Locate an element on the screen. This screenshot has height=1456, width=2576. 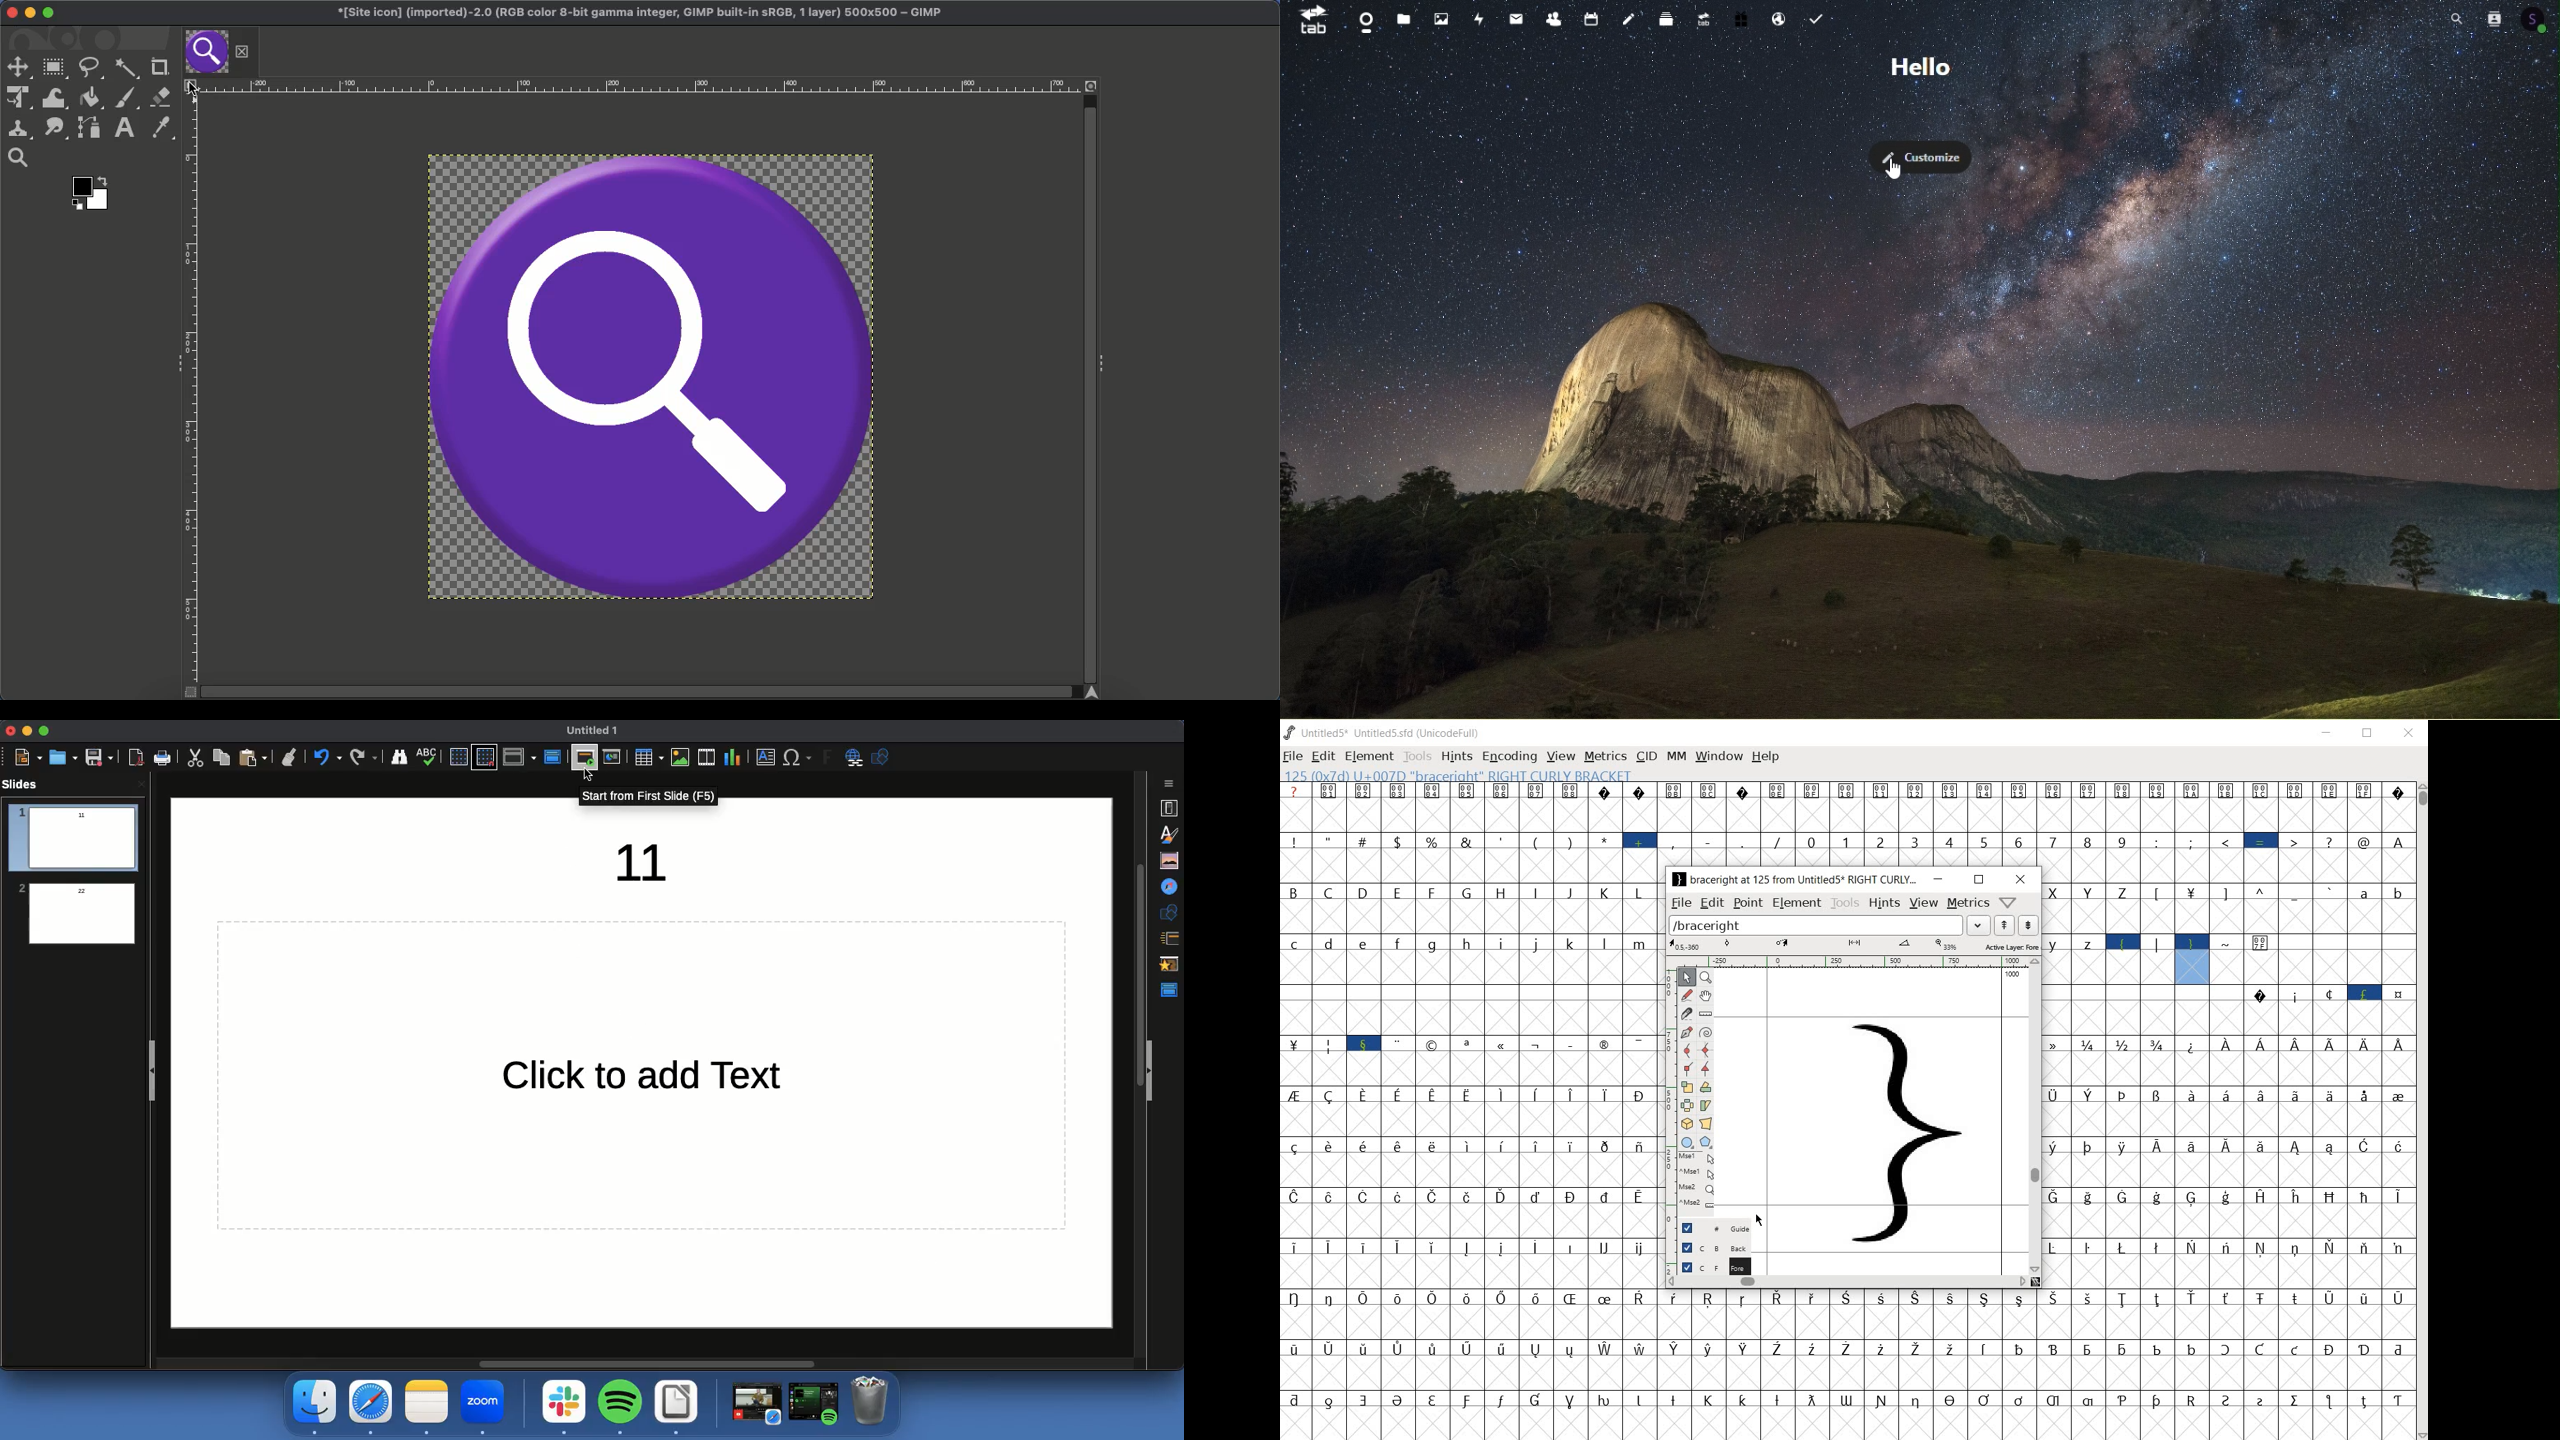
Shapes is located at coordinates (1171, 913).